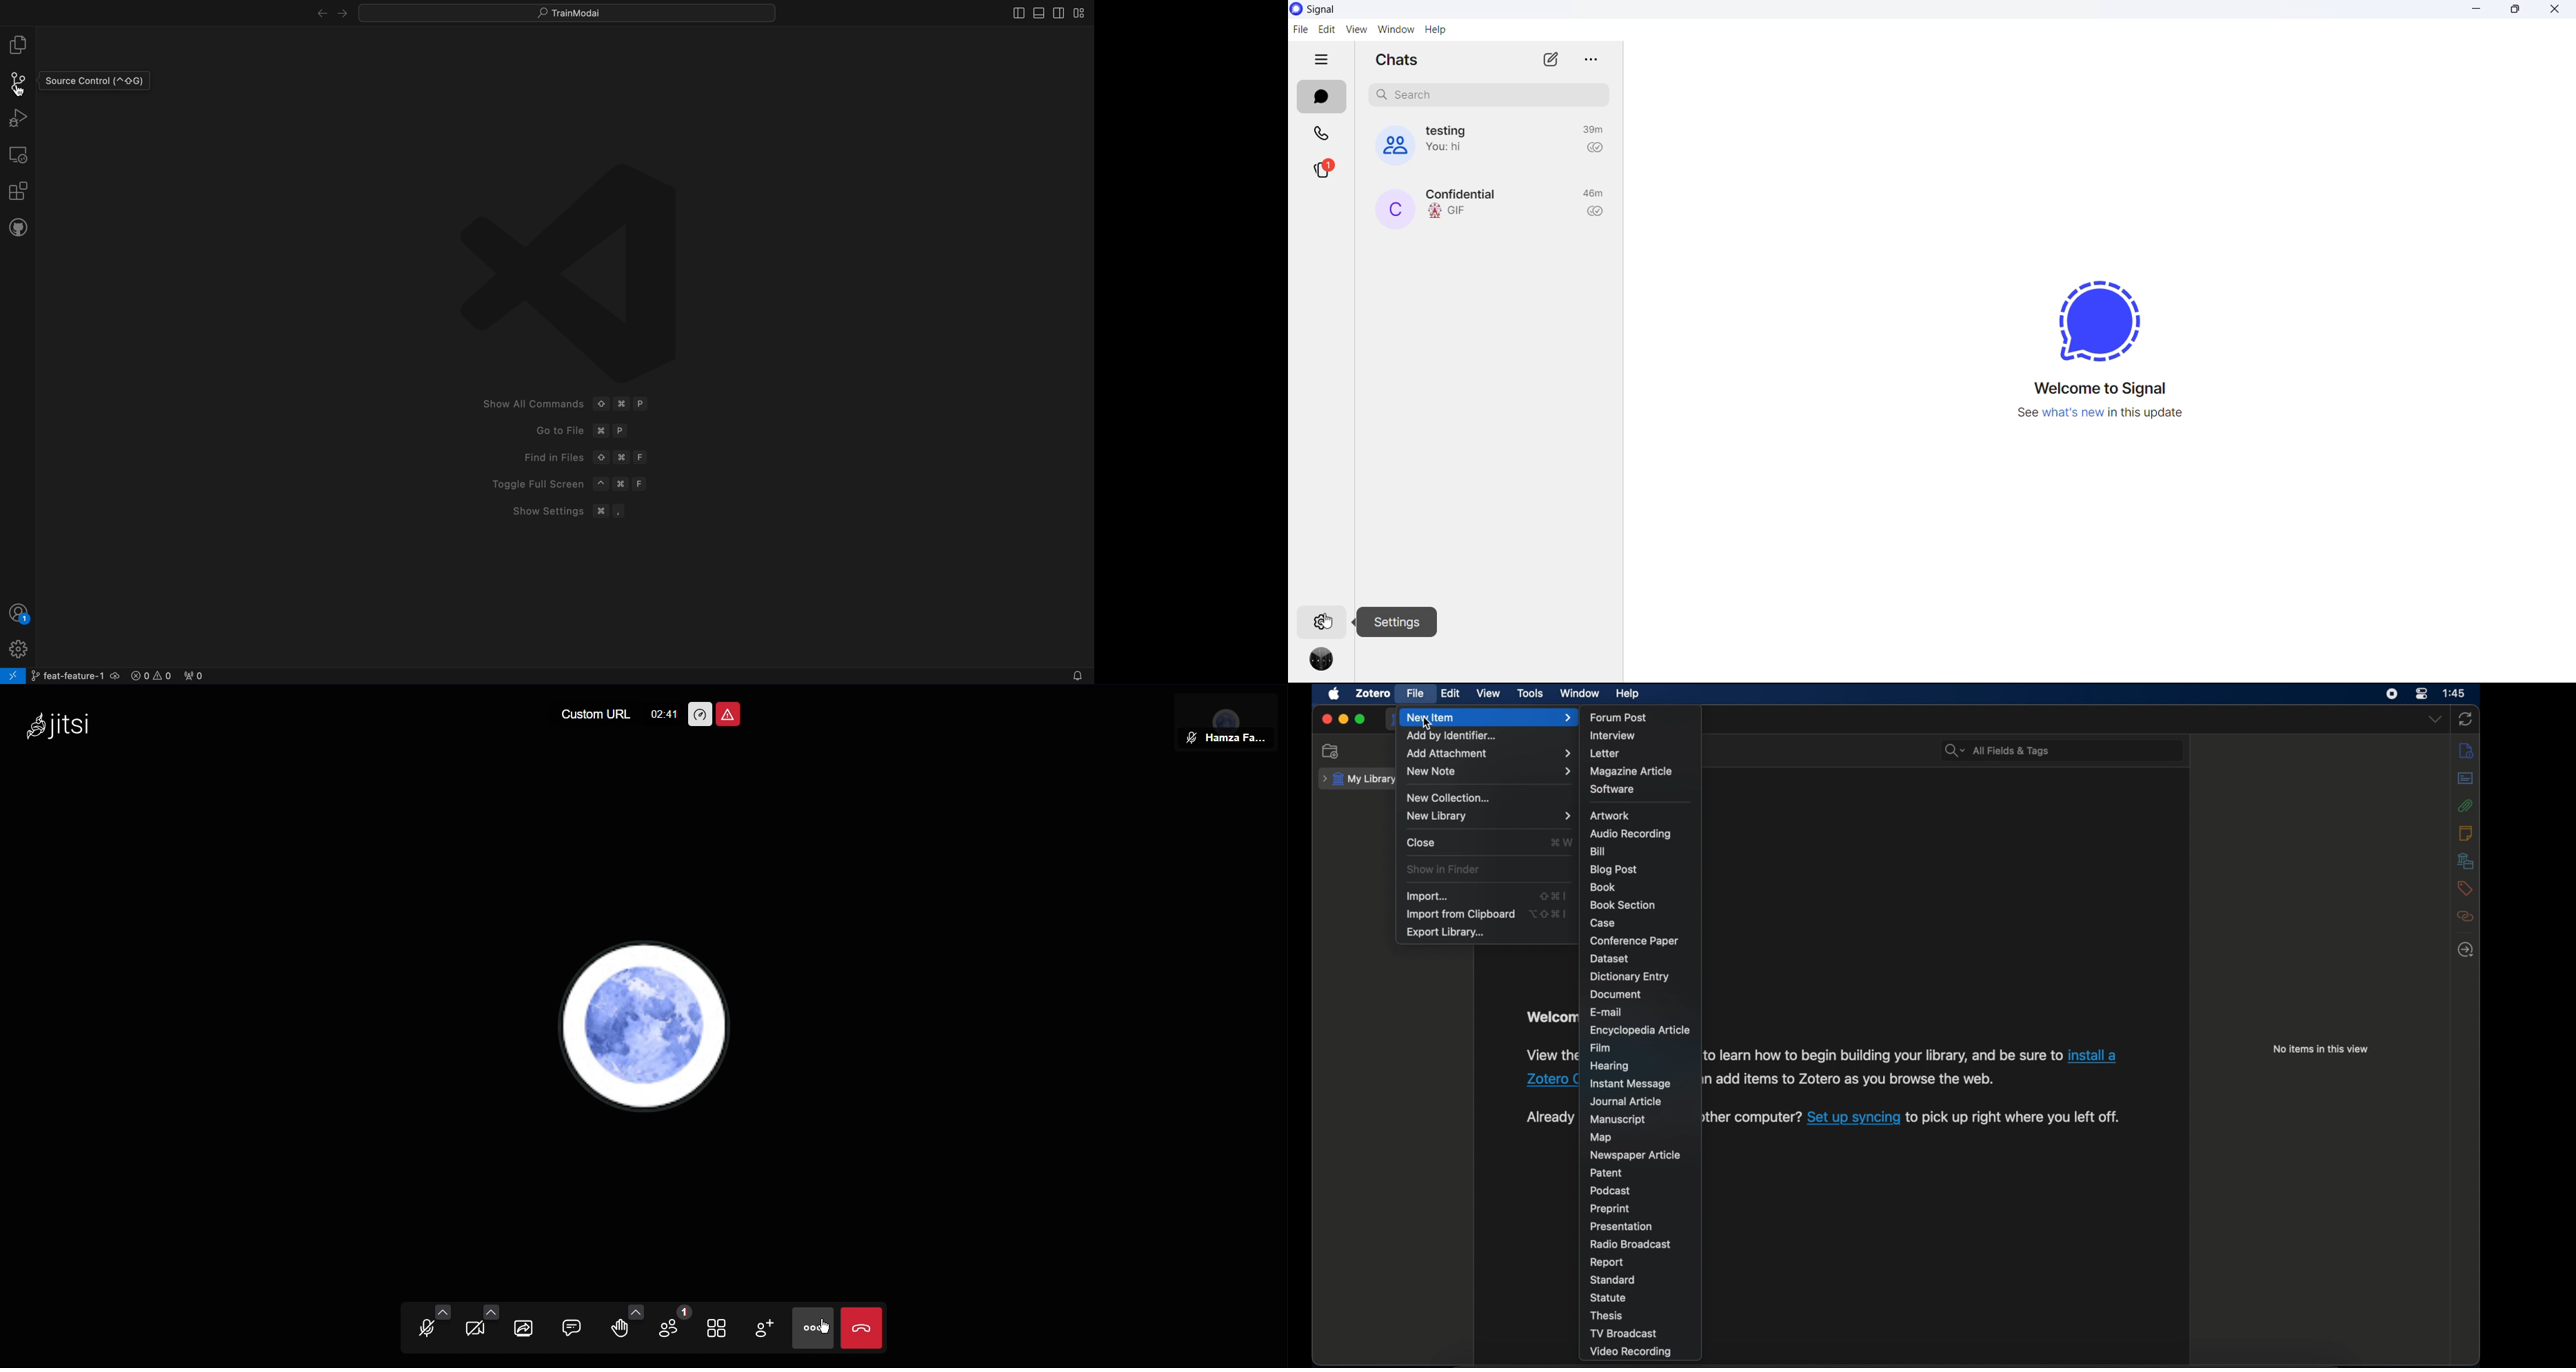 The width and height of the screenshot is (2576, 1372). Describe the element at coordinates (2465, 889) in the screenshot. I see `tags` at that location.